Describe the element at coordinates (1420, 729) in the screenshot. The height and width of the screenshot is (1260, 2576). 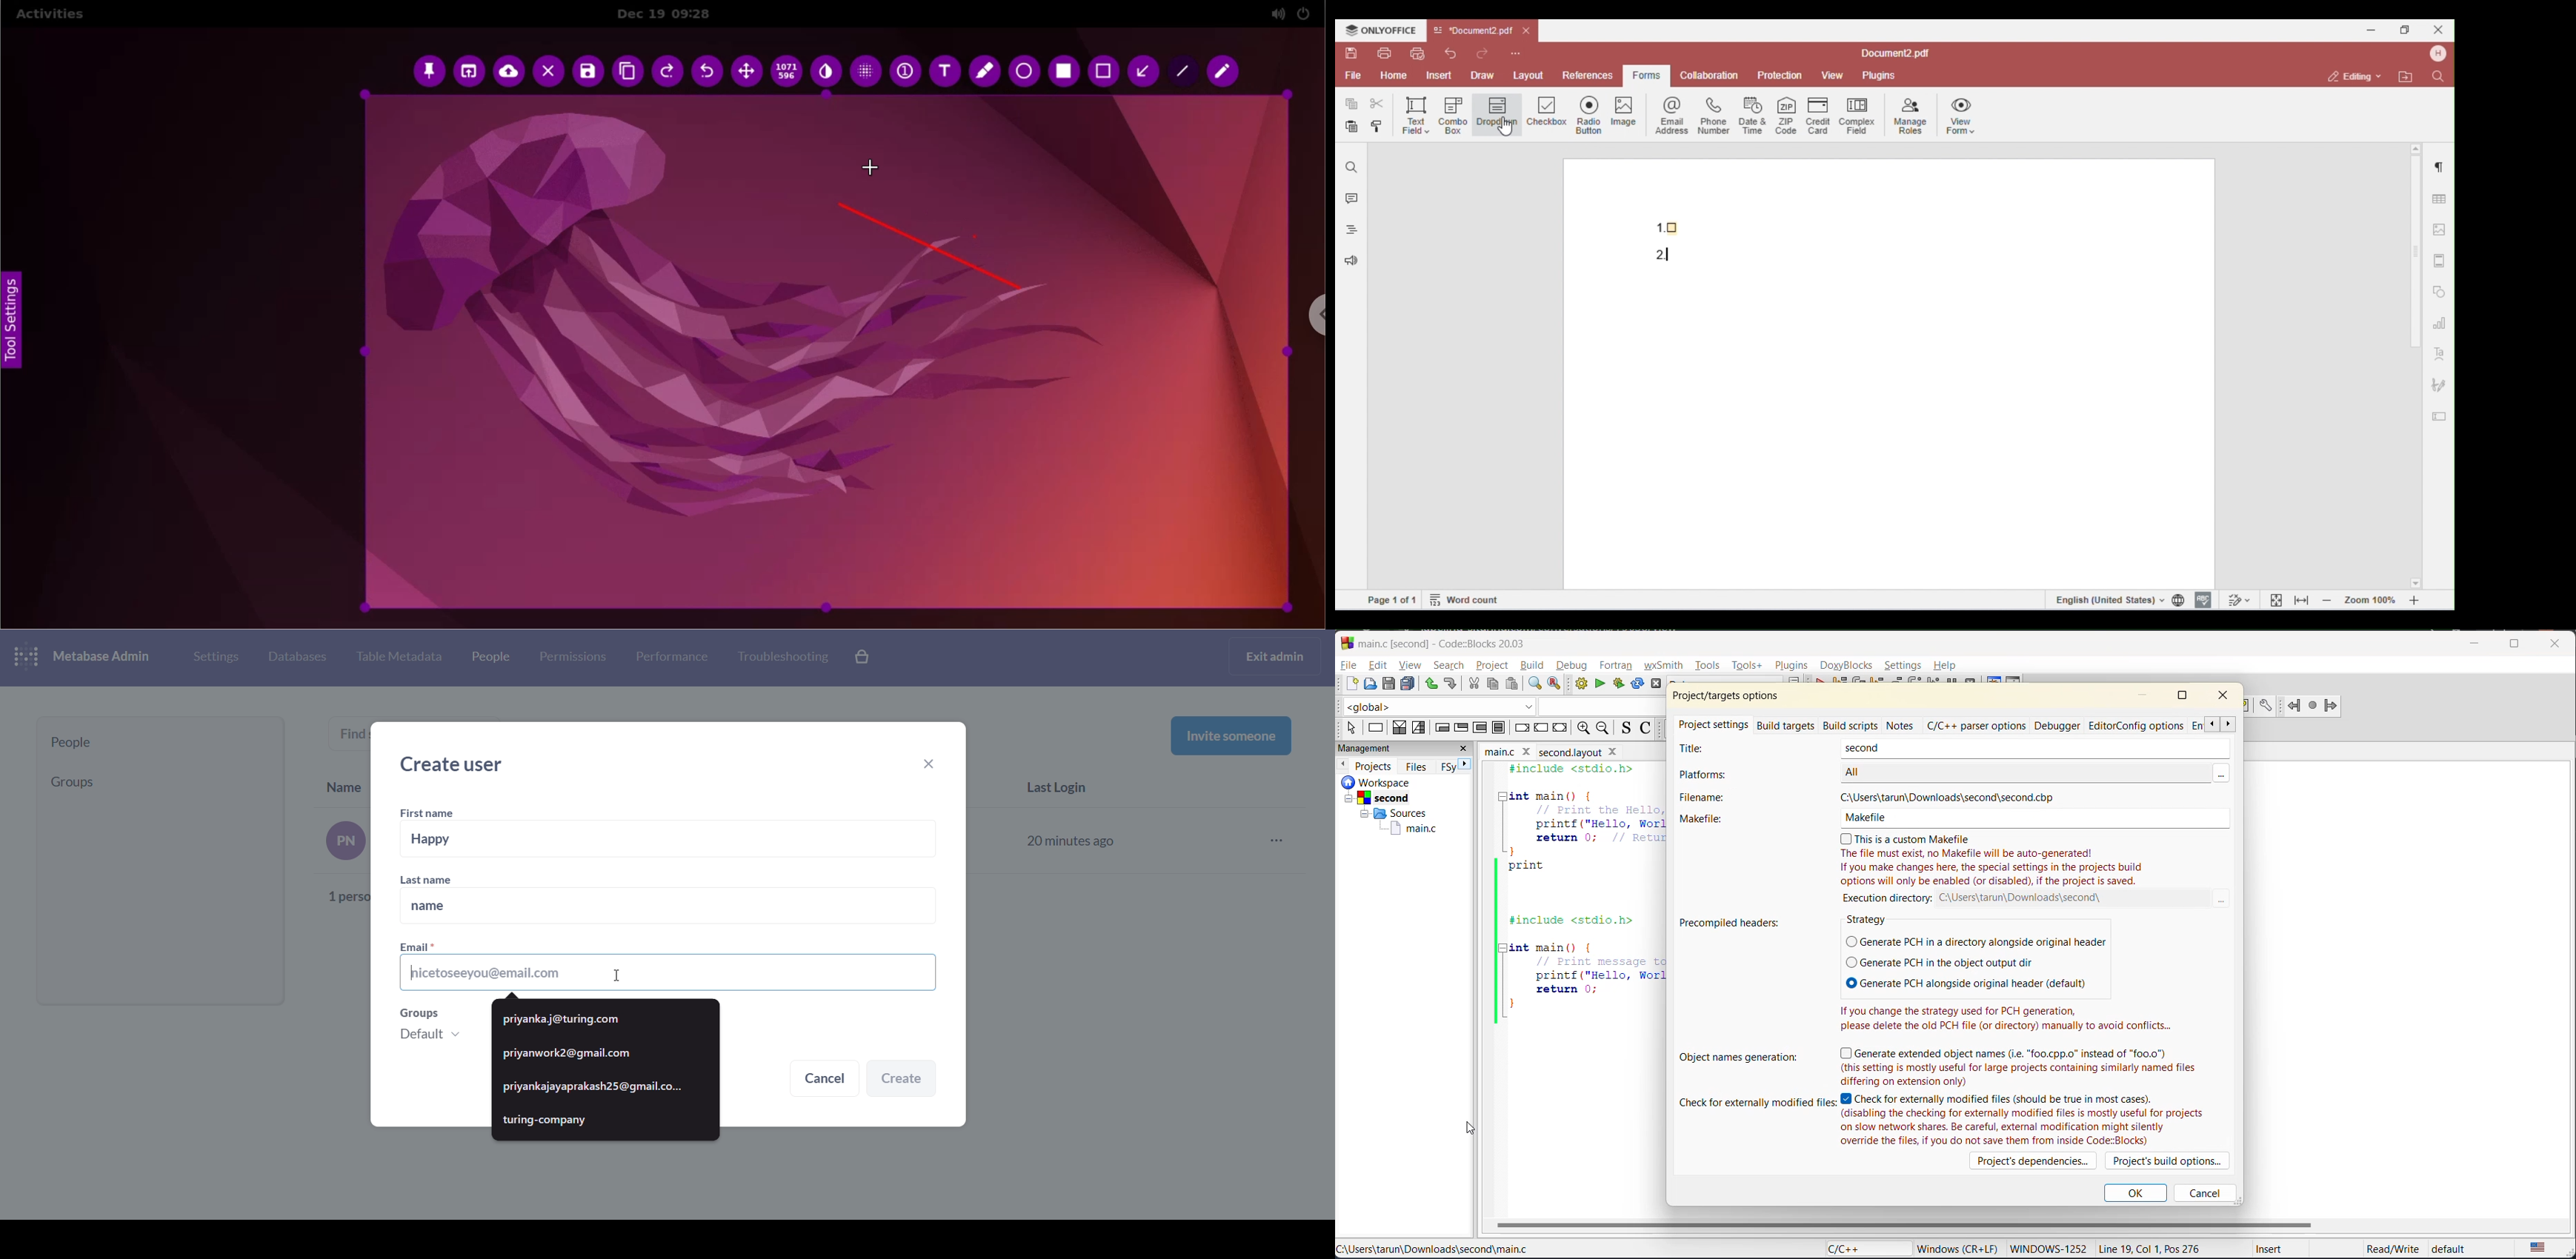
I see `selection` at that location.